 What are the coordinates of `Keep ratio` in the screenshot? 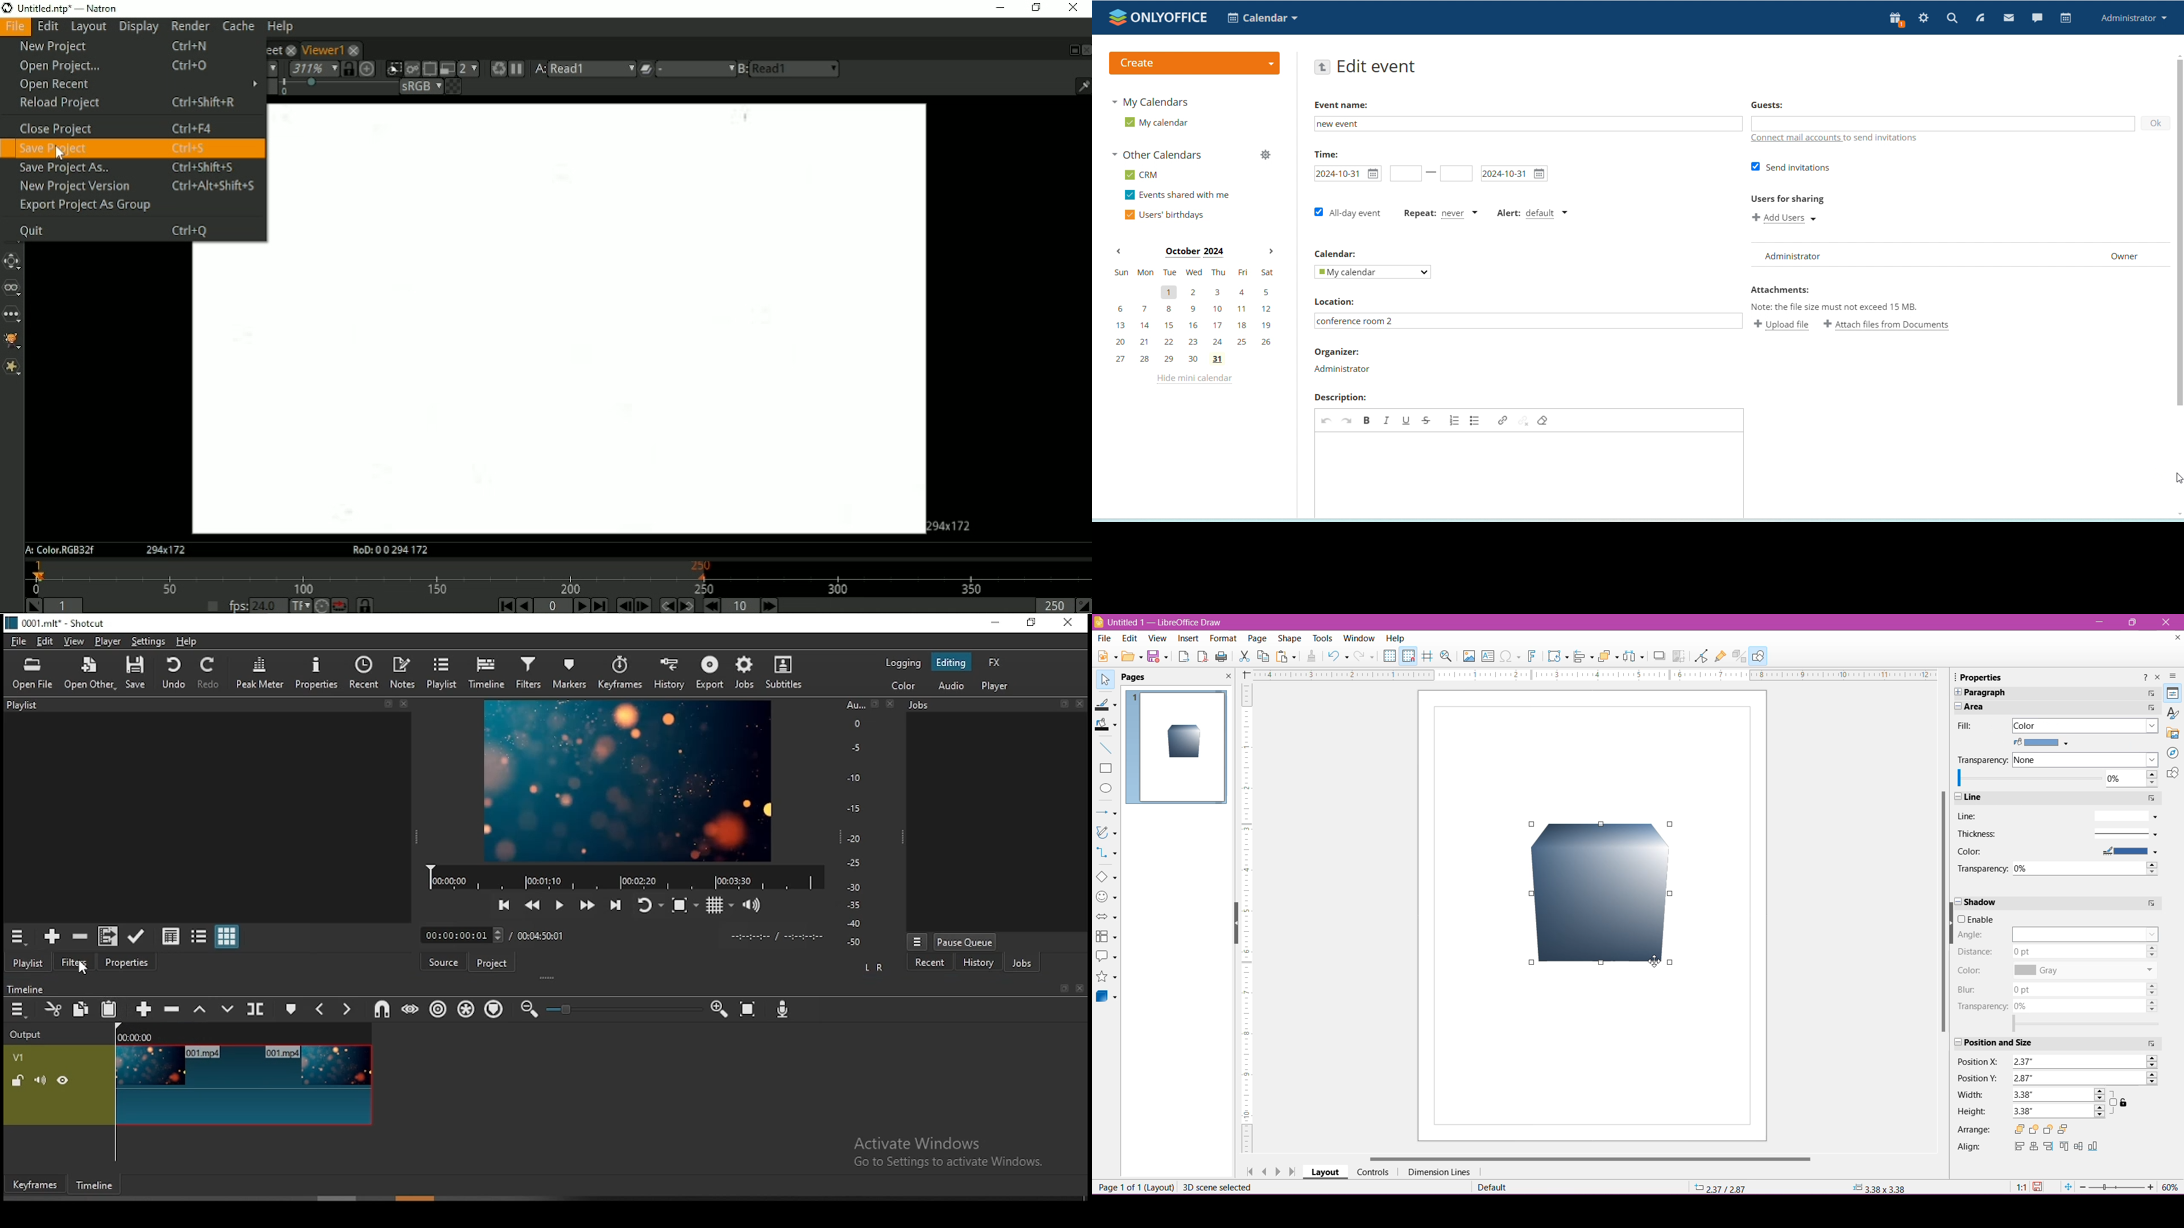 It's located at (2120, 1103).